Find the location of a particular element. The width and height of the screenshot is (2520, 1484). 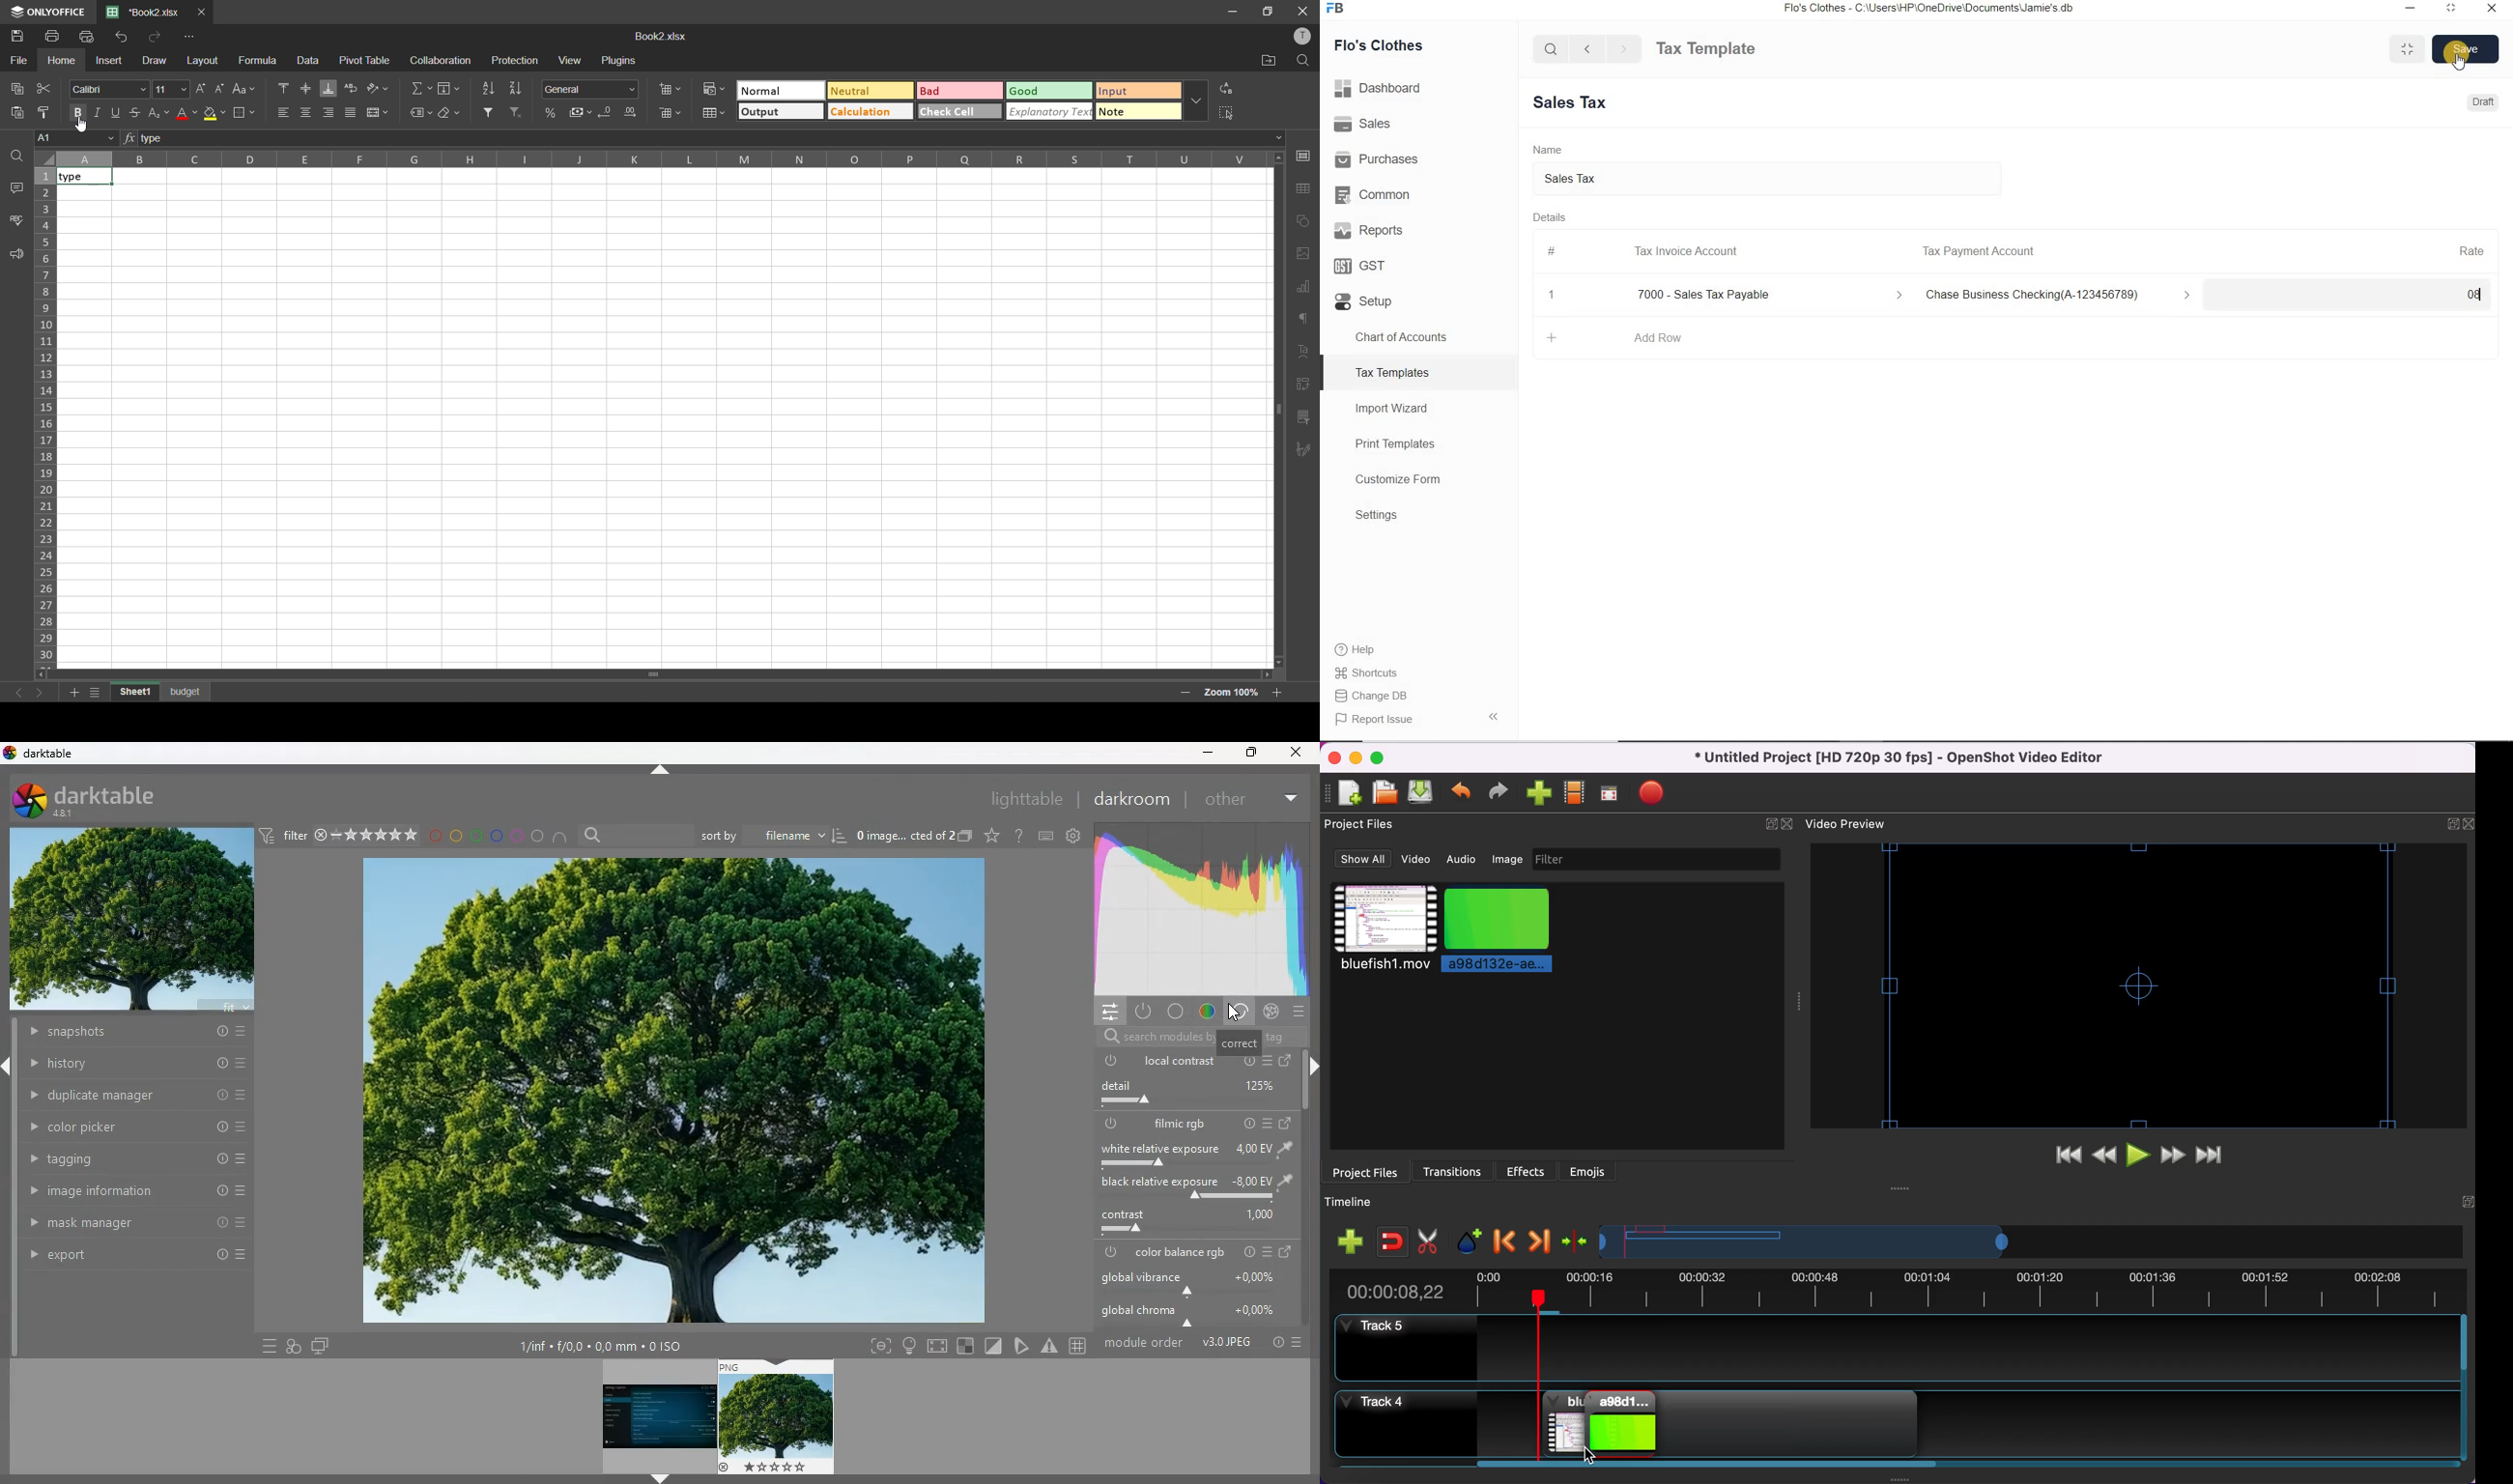

circle is located at coordinates (538, 836).